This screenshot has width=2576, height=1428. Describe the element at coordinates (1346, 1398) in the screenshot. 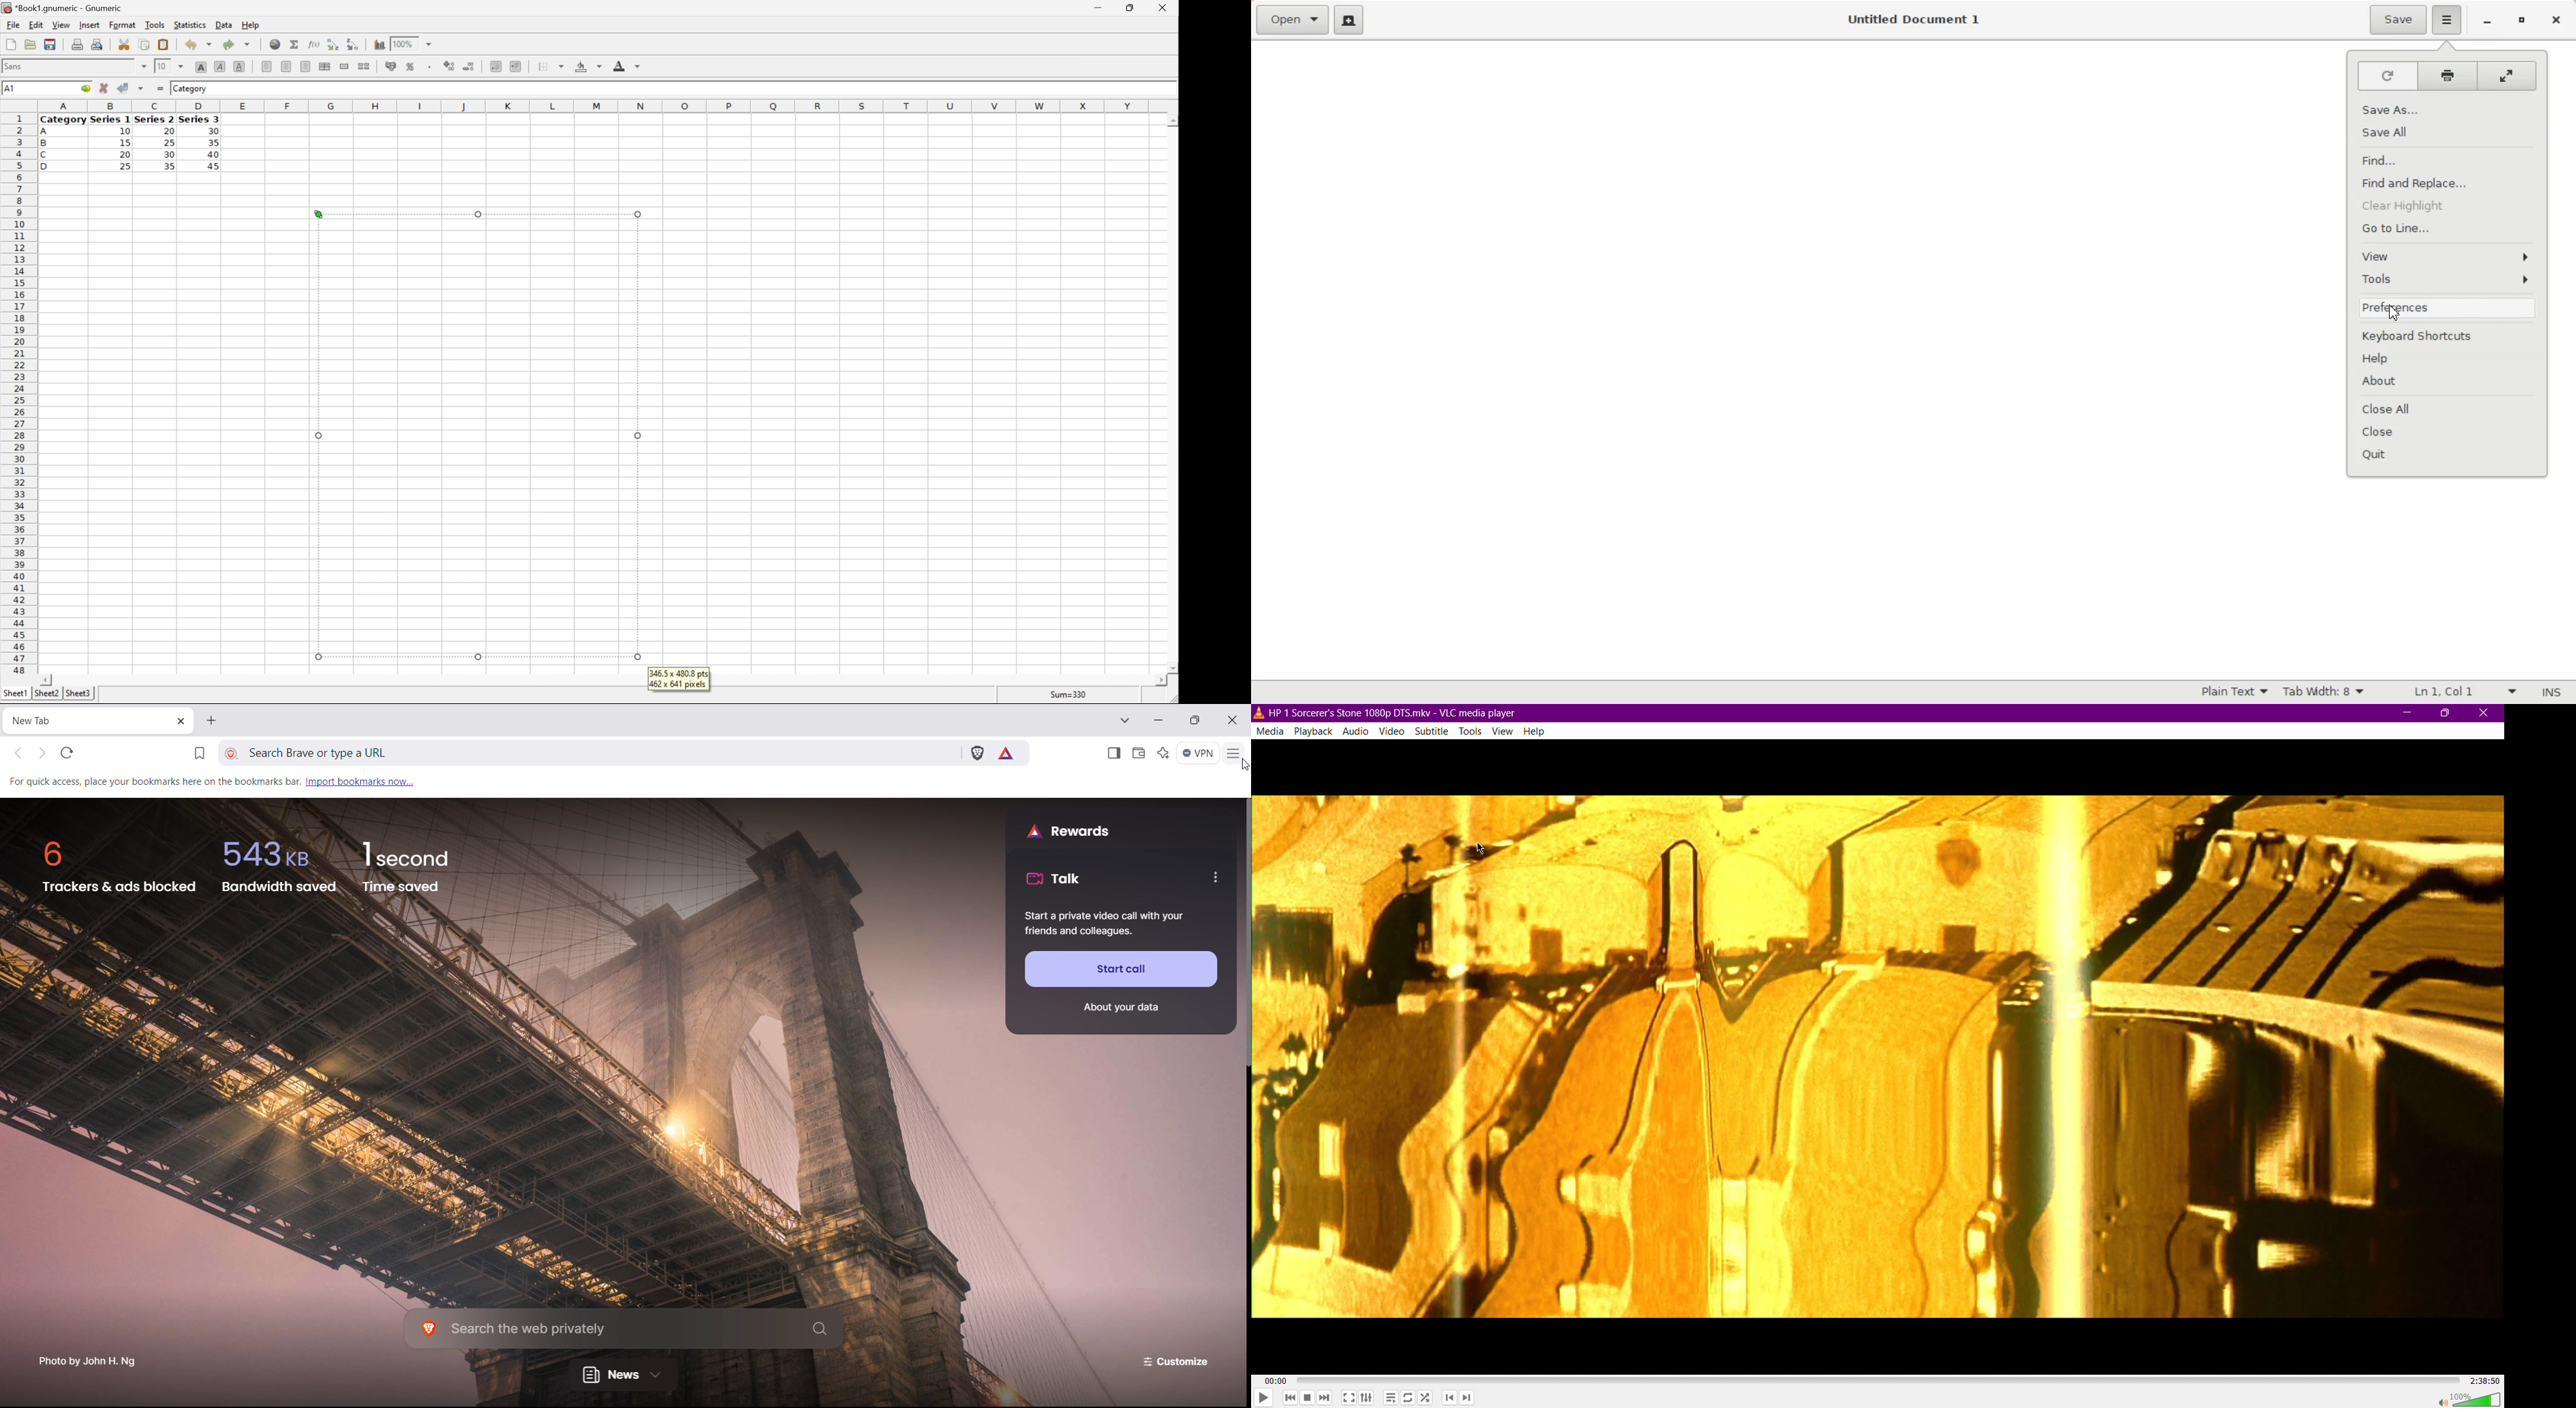

I see `Fullscreen` at that location.